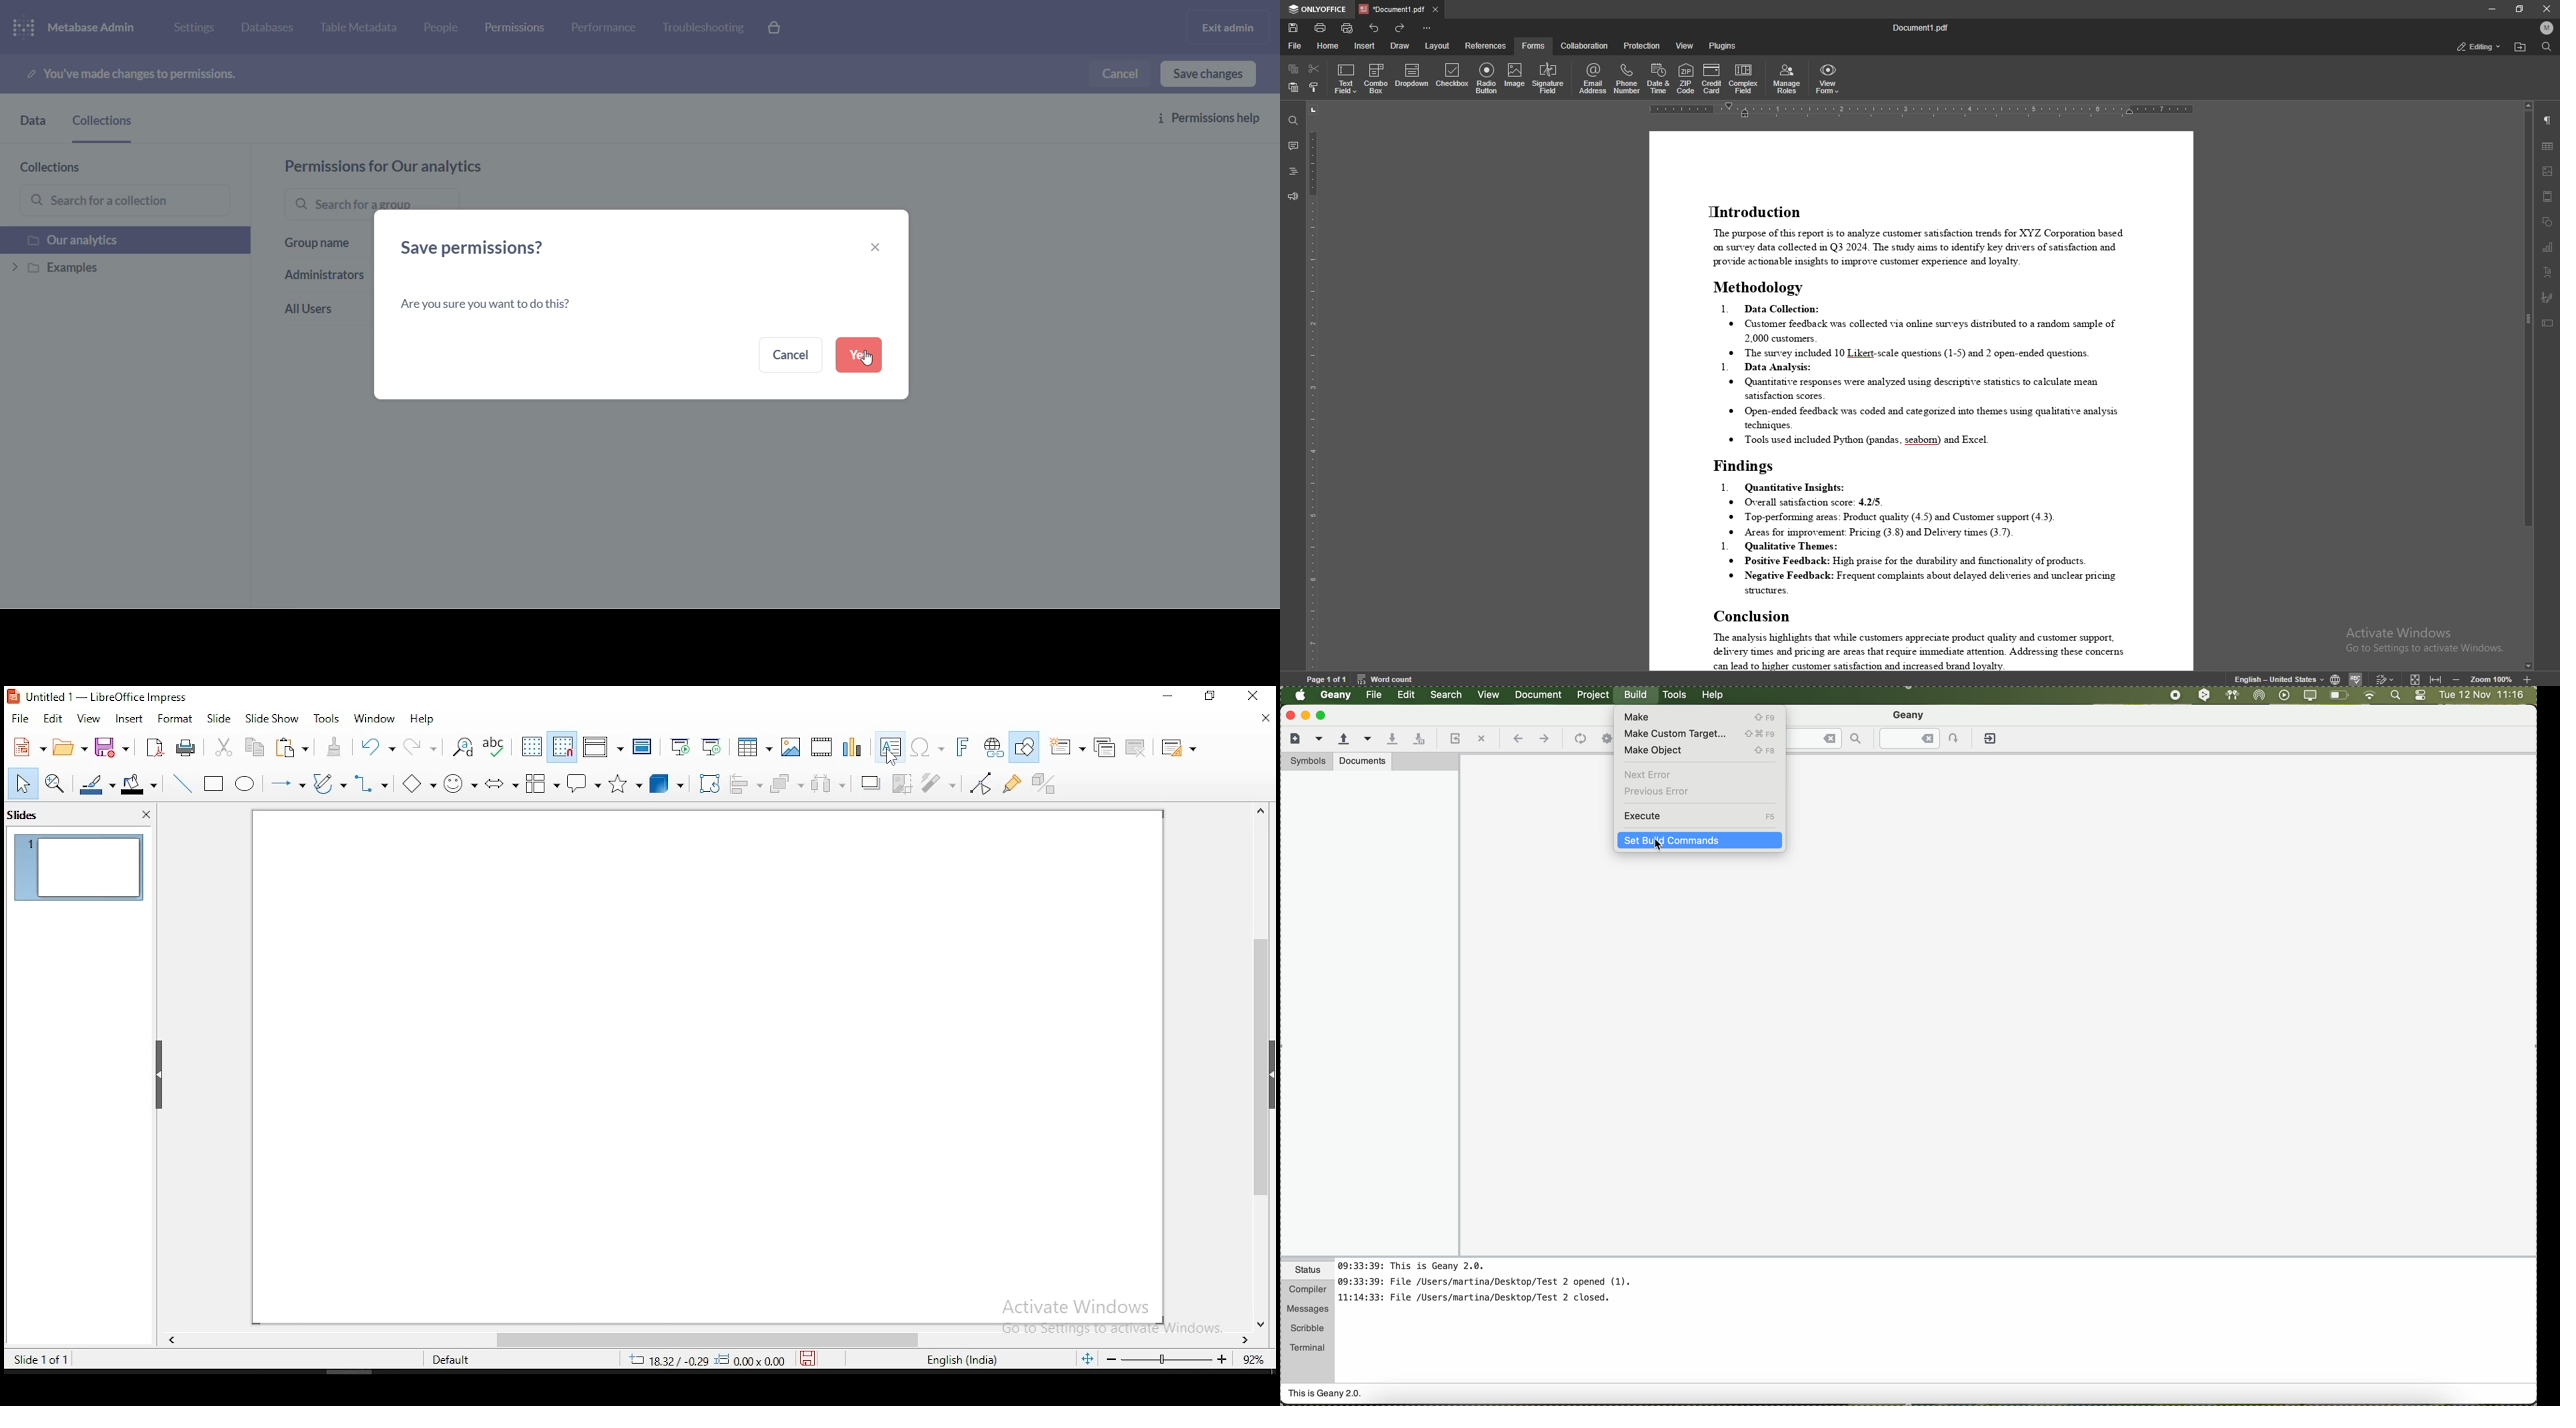 The image size is (2576, 1428). I want to click on next error, so click(1649, 774).